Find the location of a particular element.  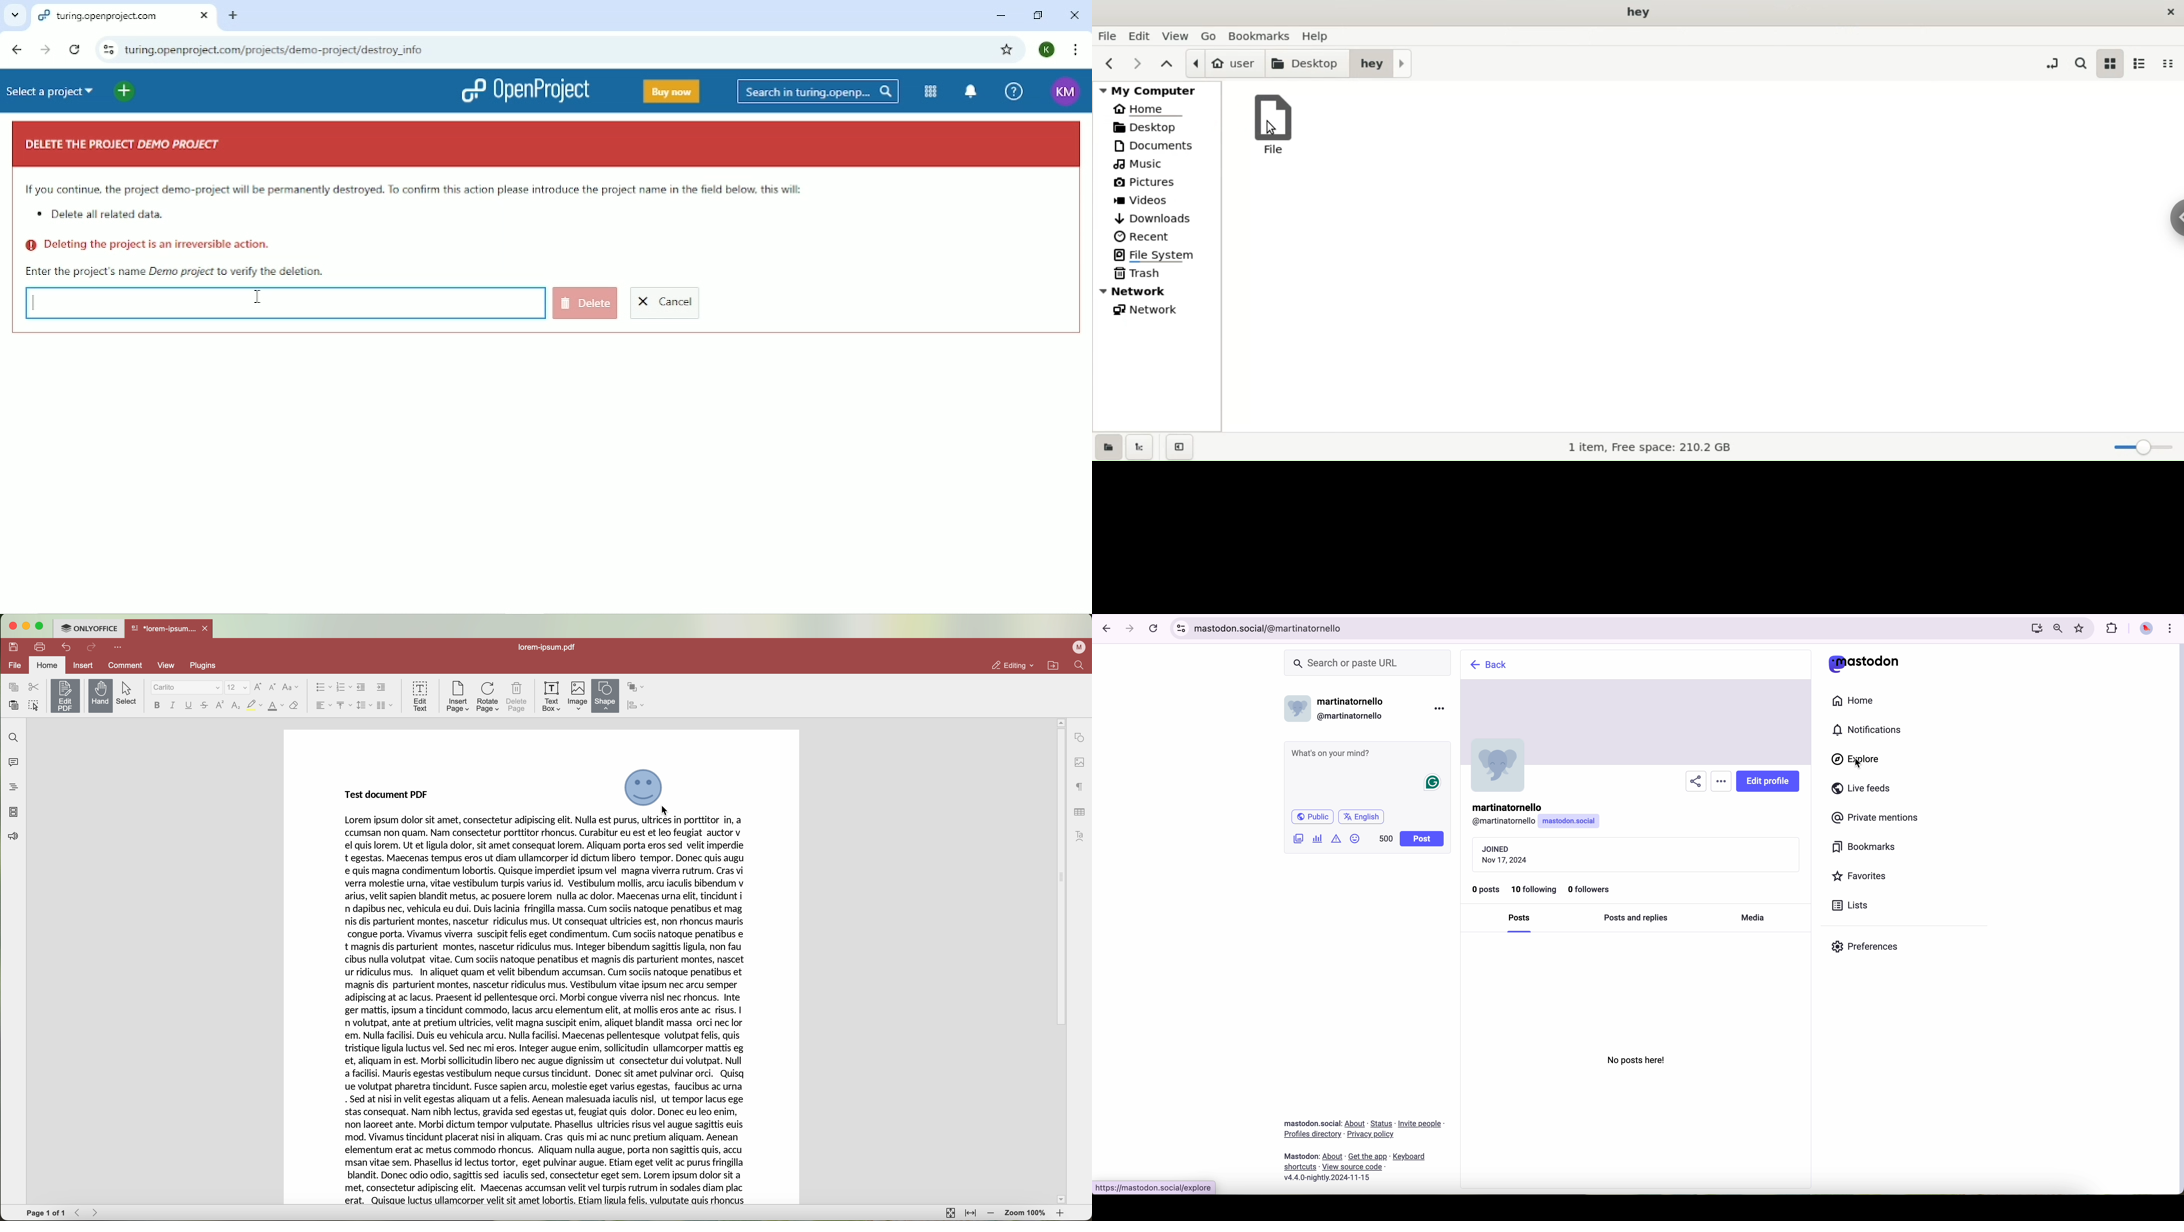

superscript is located at coordinates (219, 706).